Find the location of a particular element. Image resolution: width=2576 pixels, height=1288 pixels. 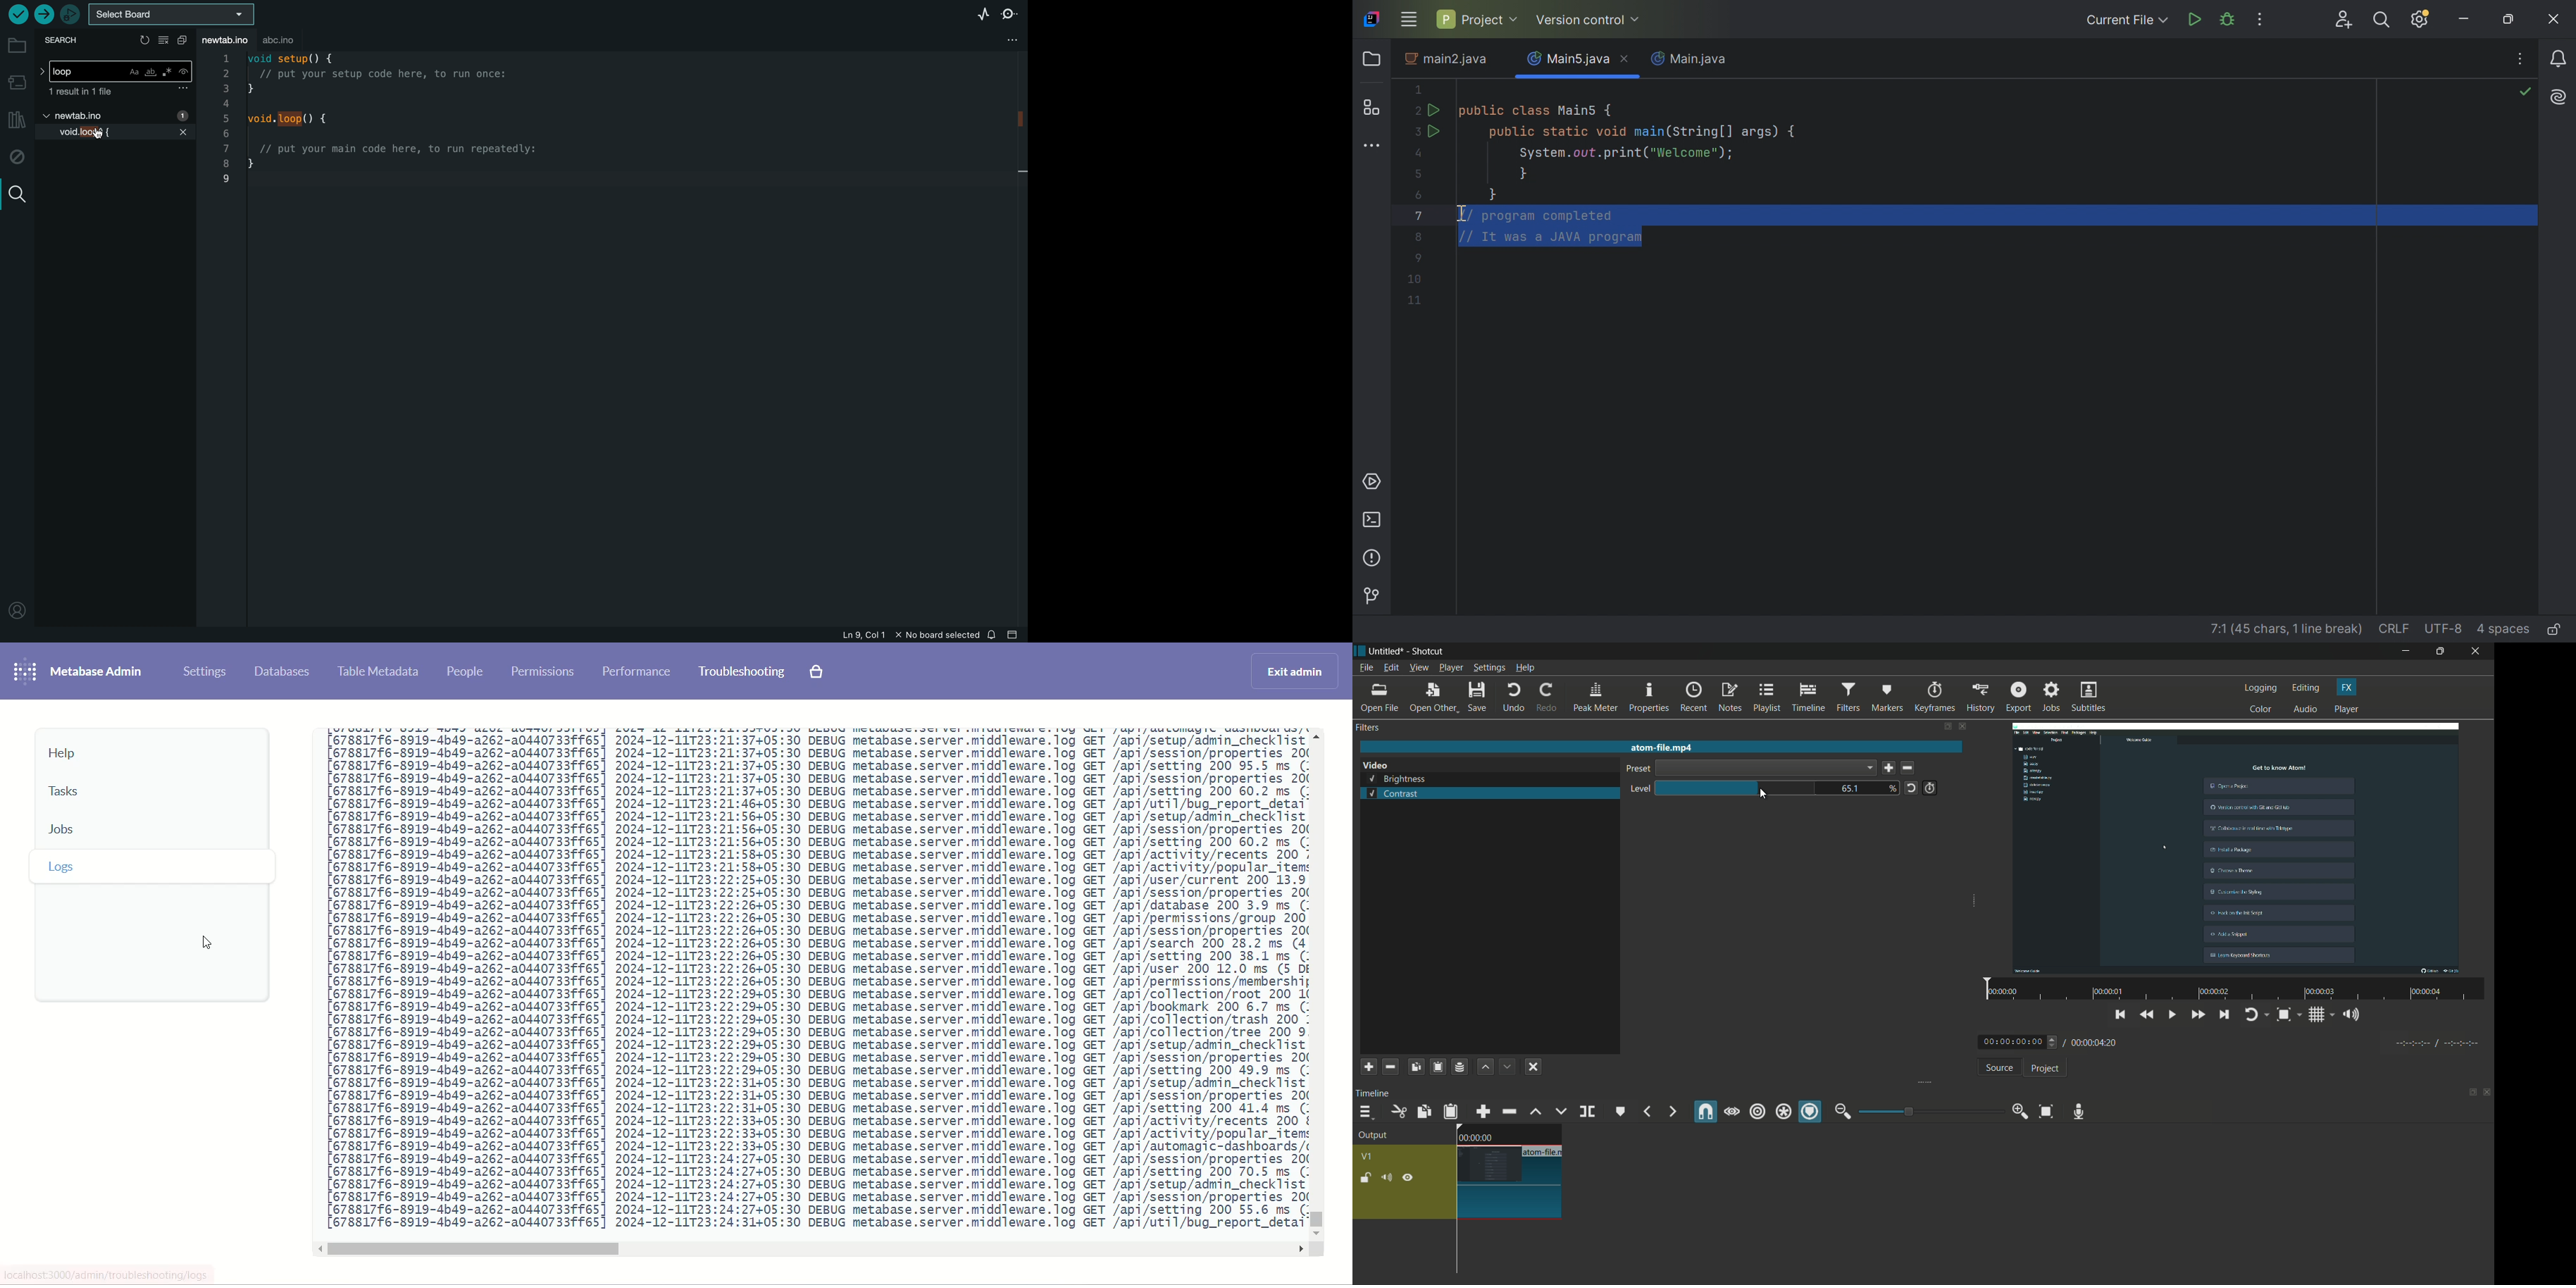

Edit or read-only is located at coordinates (2558, 628).